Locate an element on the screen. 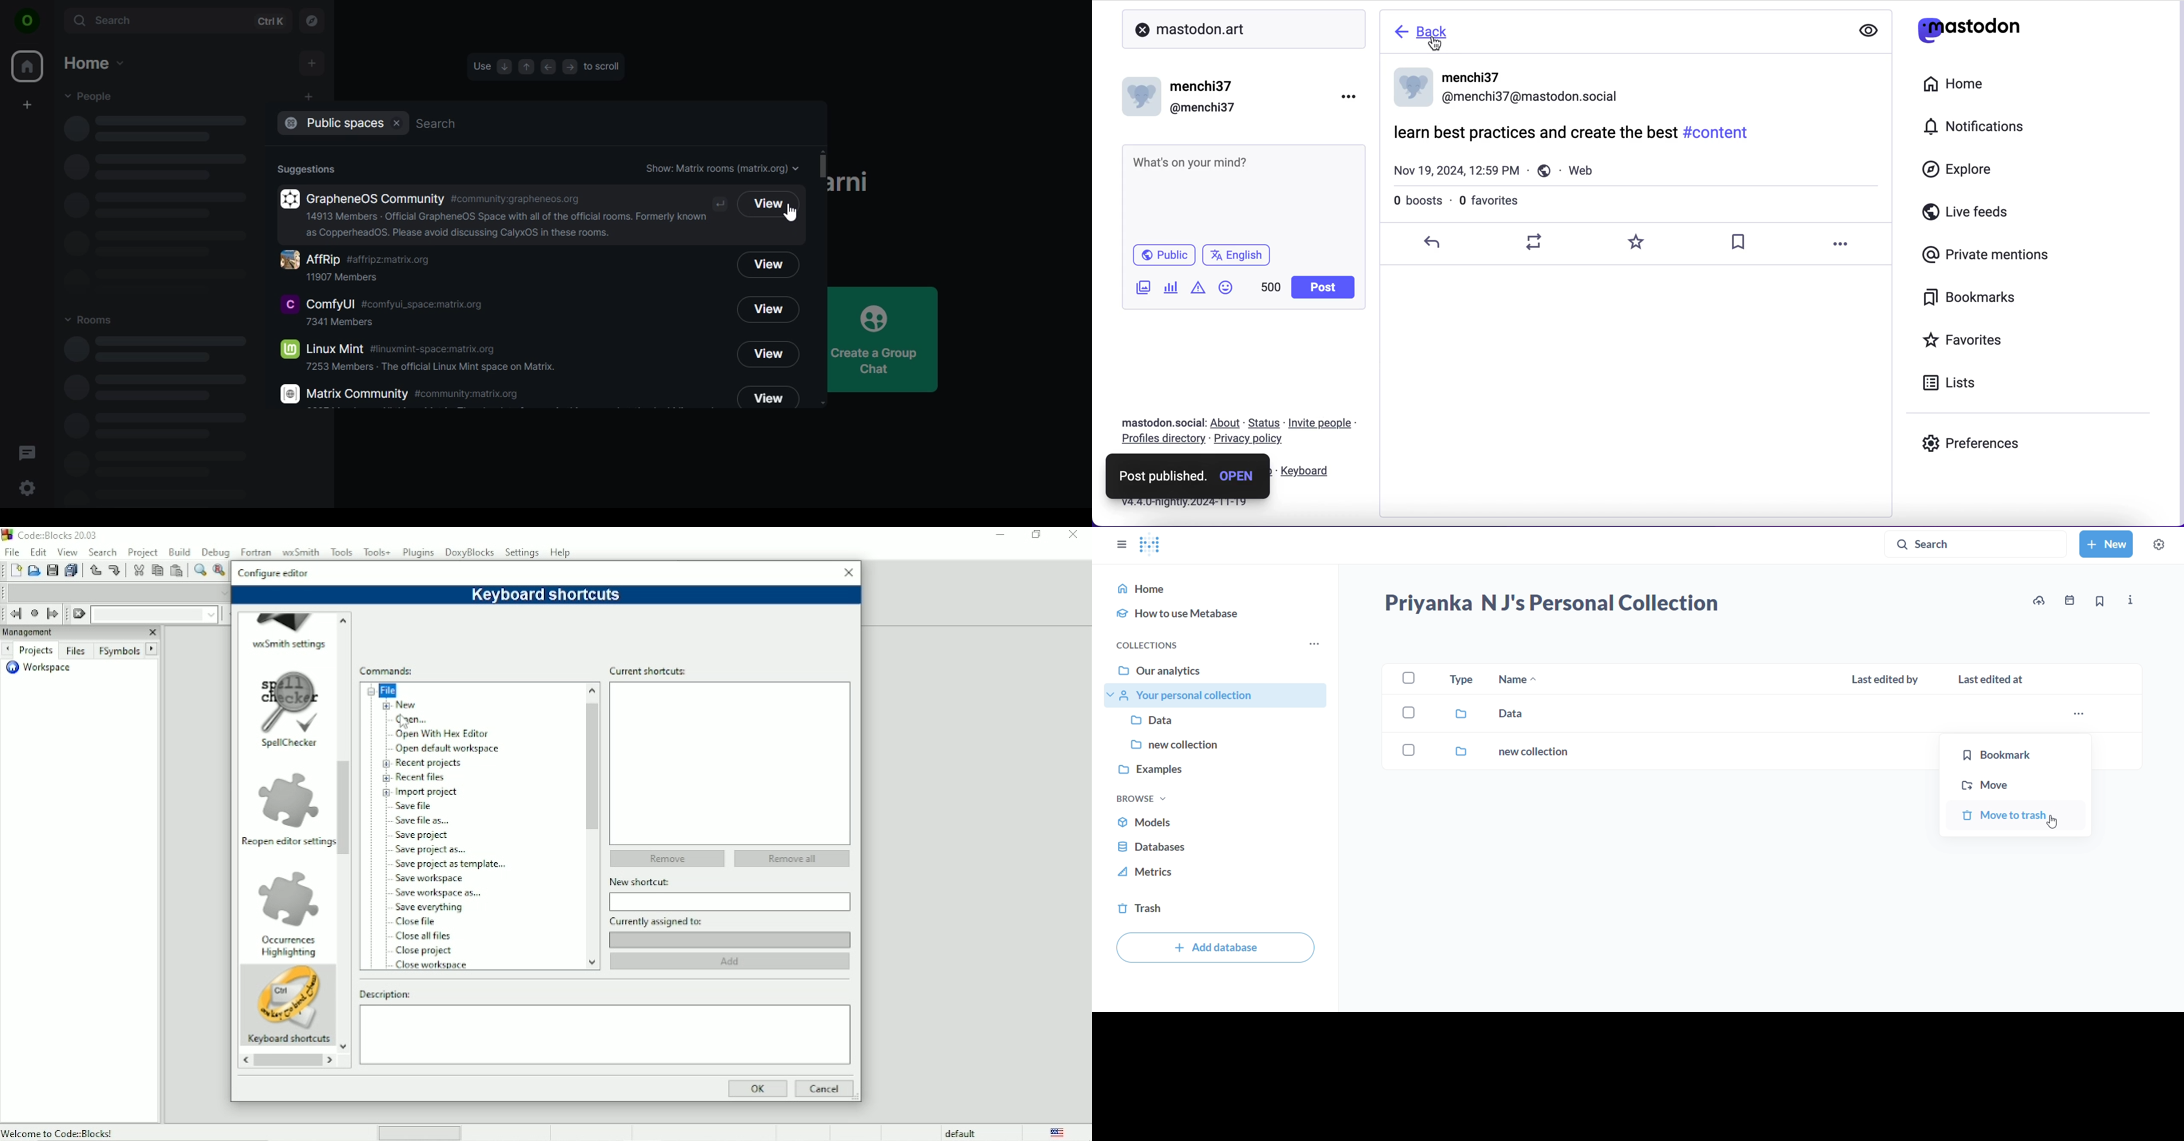 This screenshot has width=2184, height=1148. view is located at coordinates (767, 398).